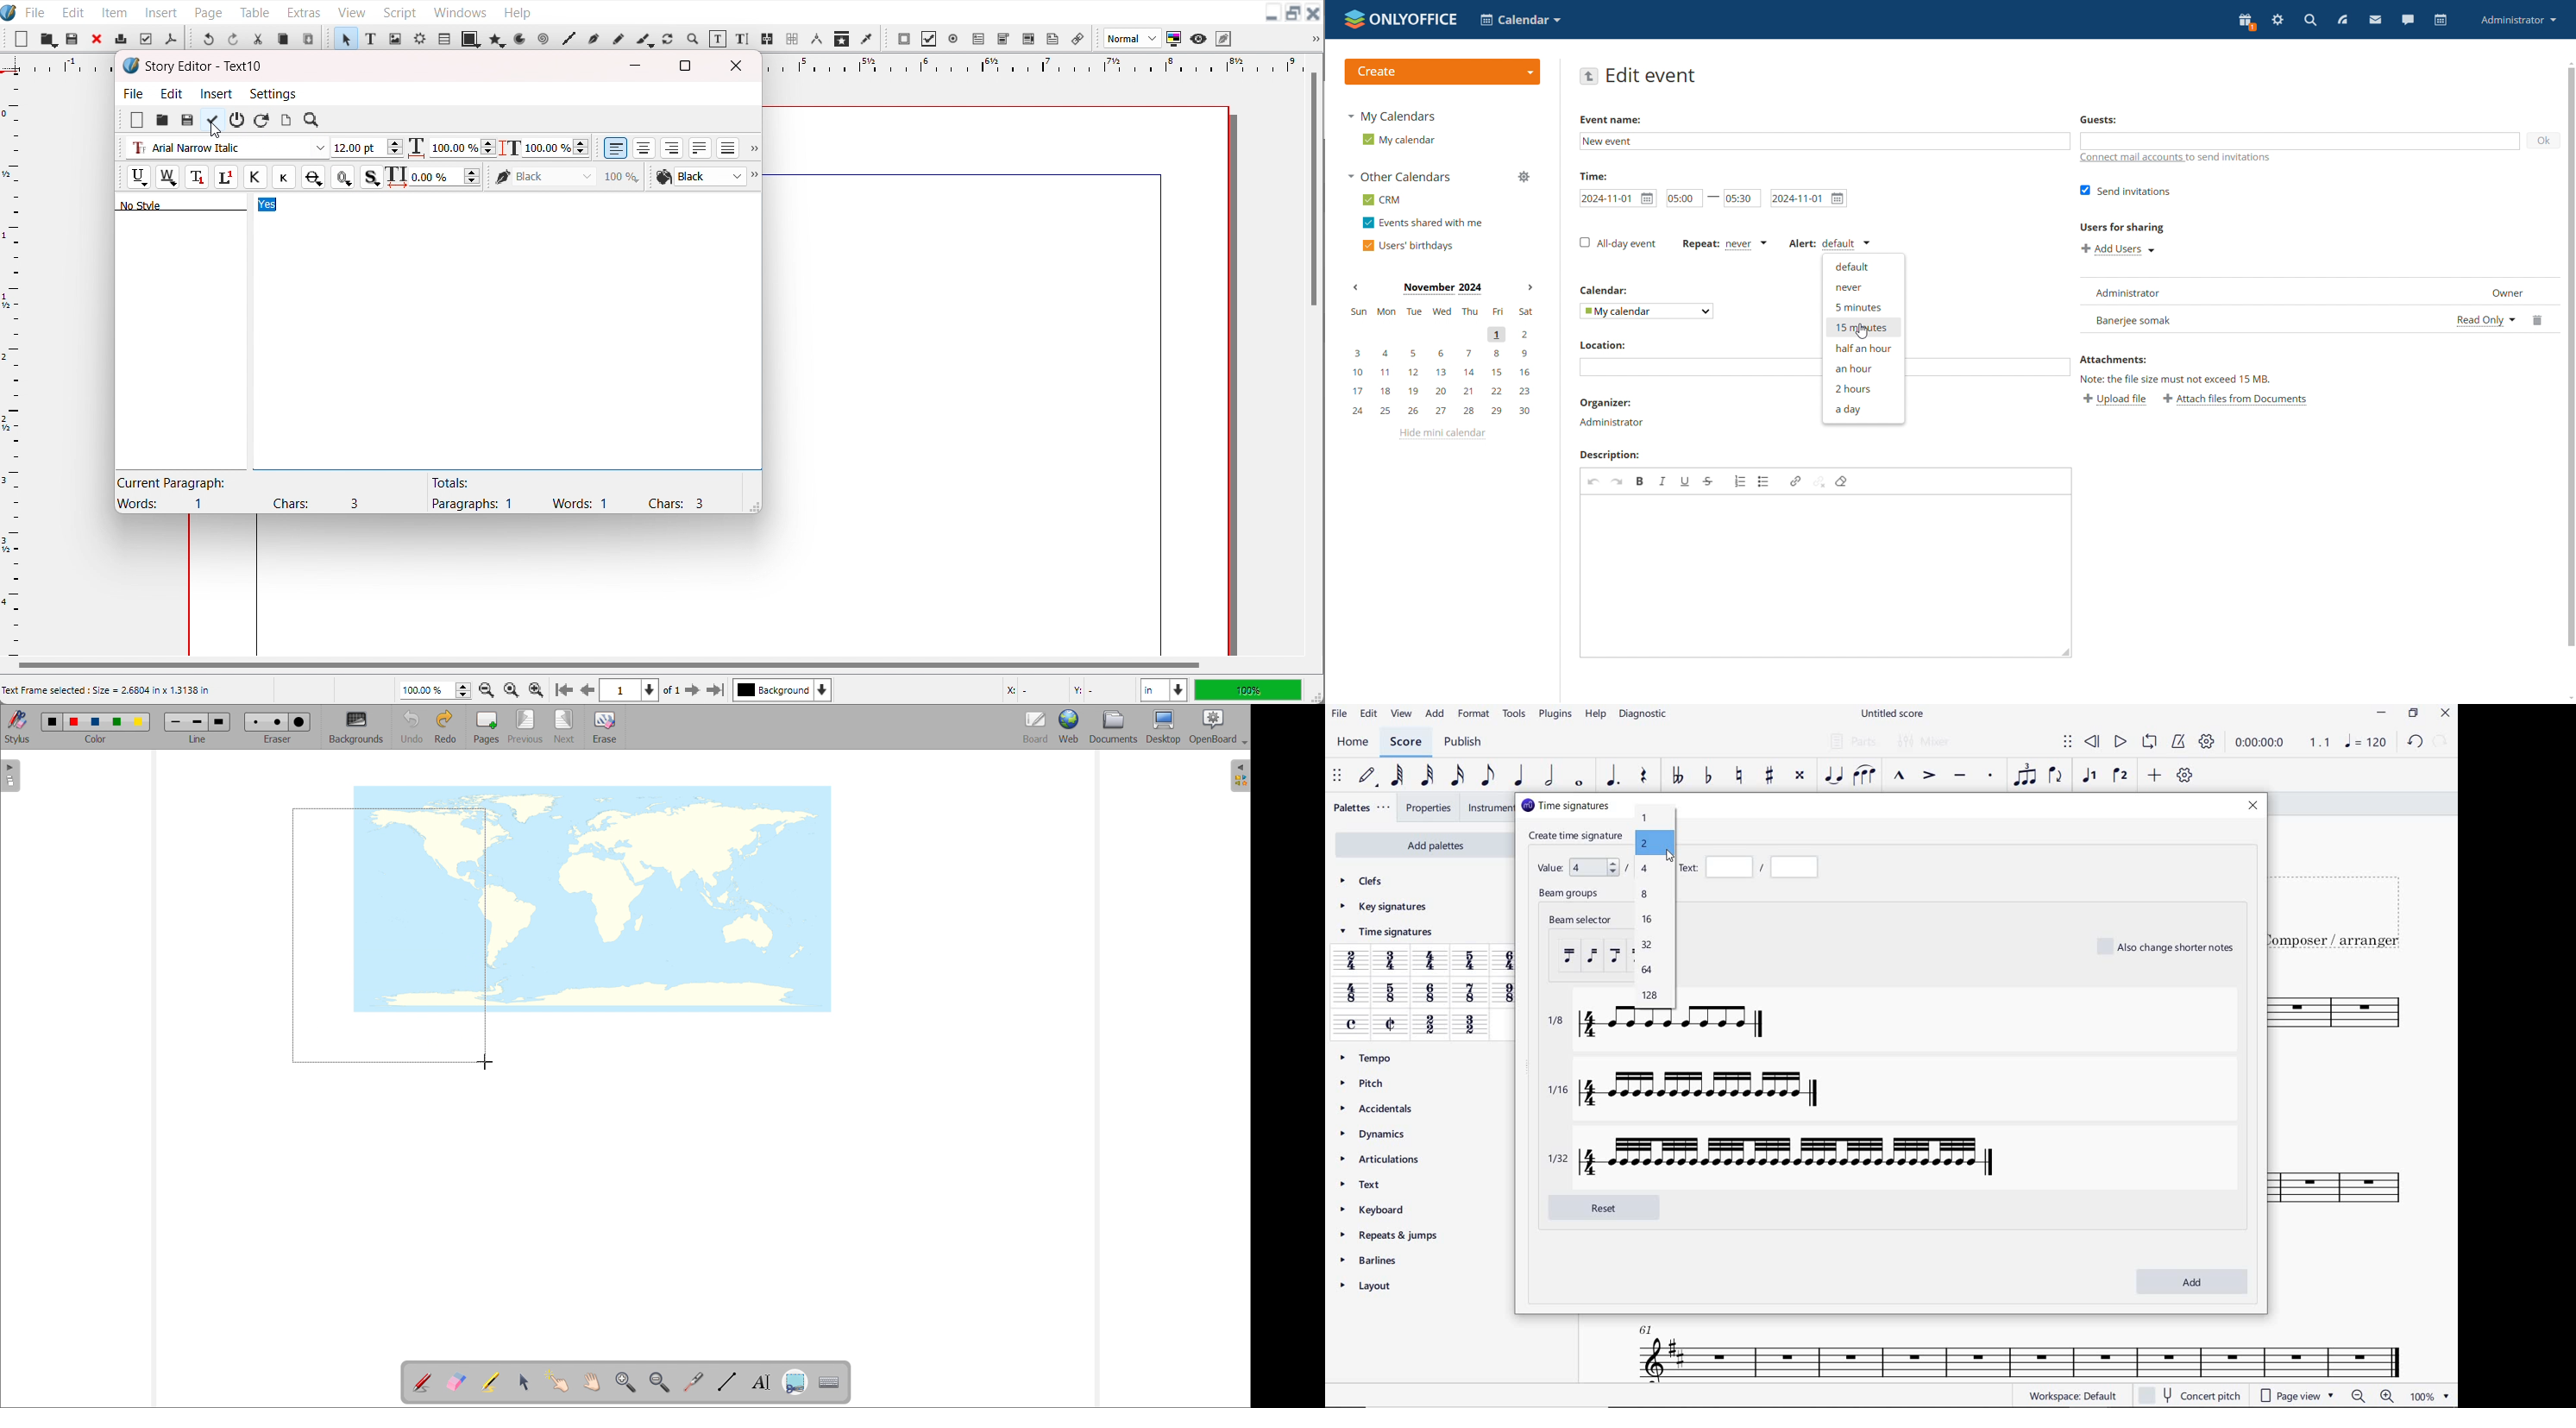 The height and width of the screenshot is (1428, 2576). Describe the element at coordinates (1512, 714) in the screenshot. I see `TOOLS` at that location.